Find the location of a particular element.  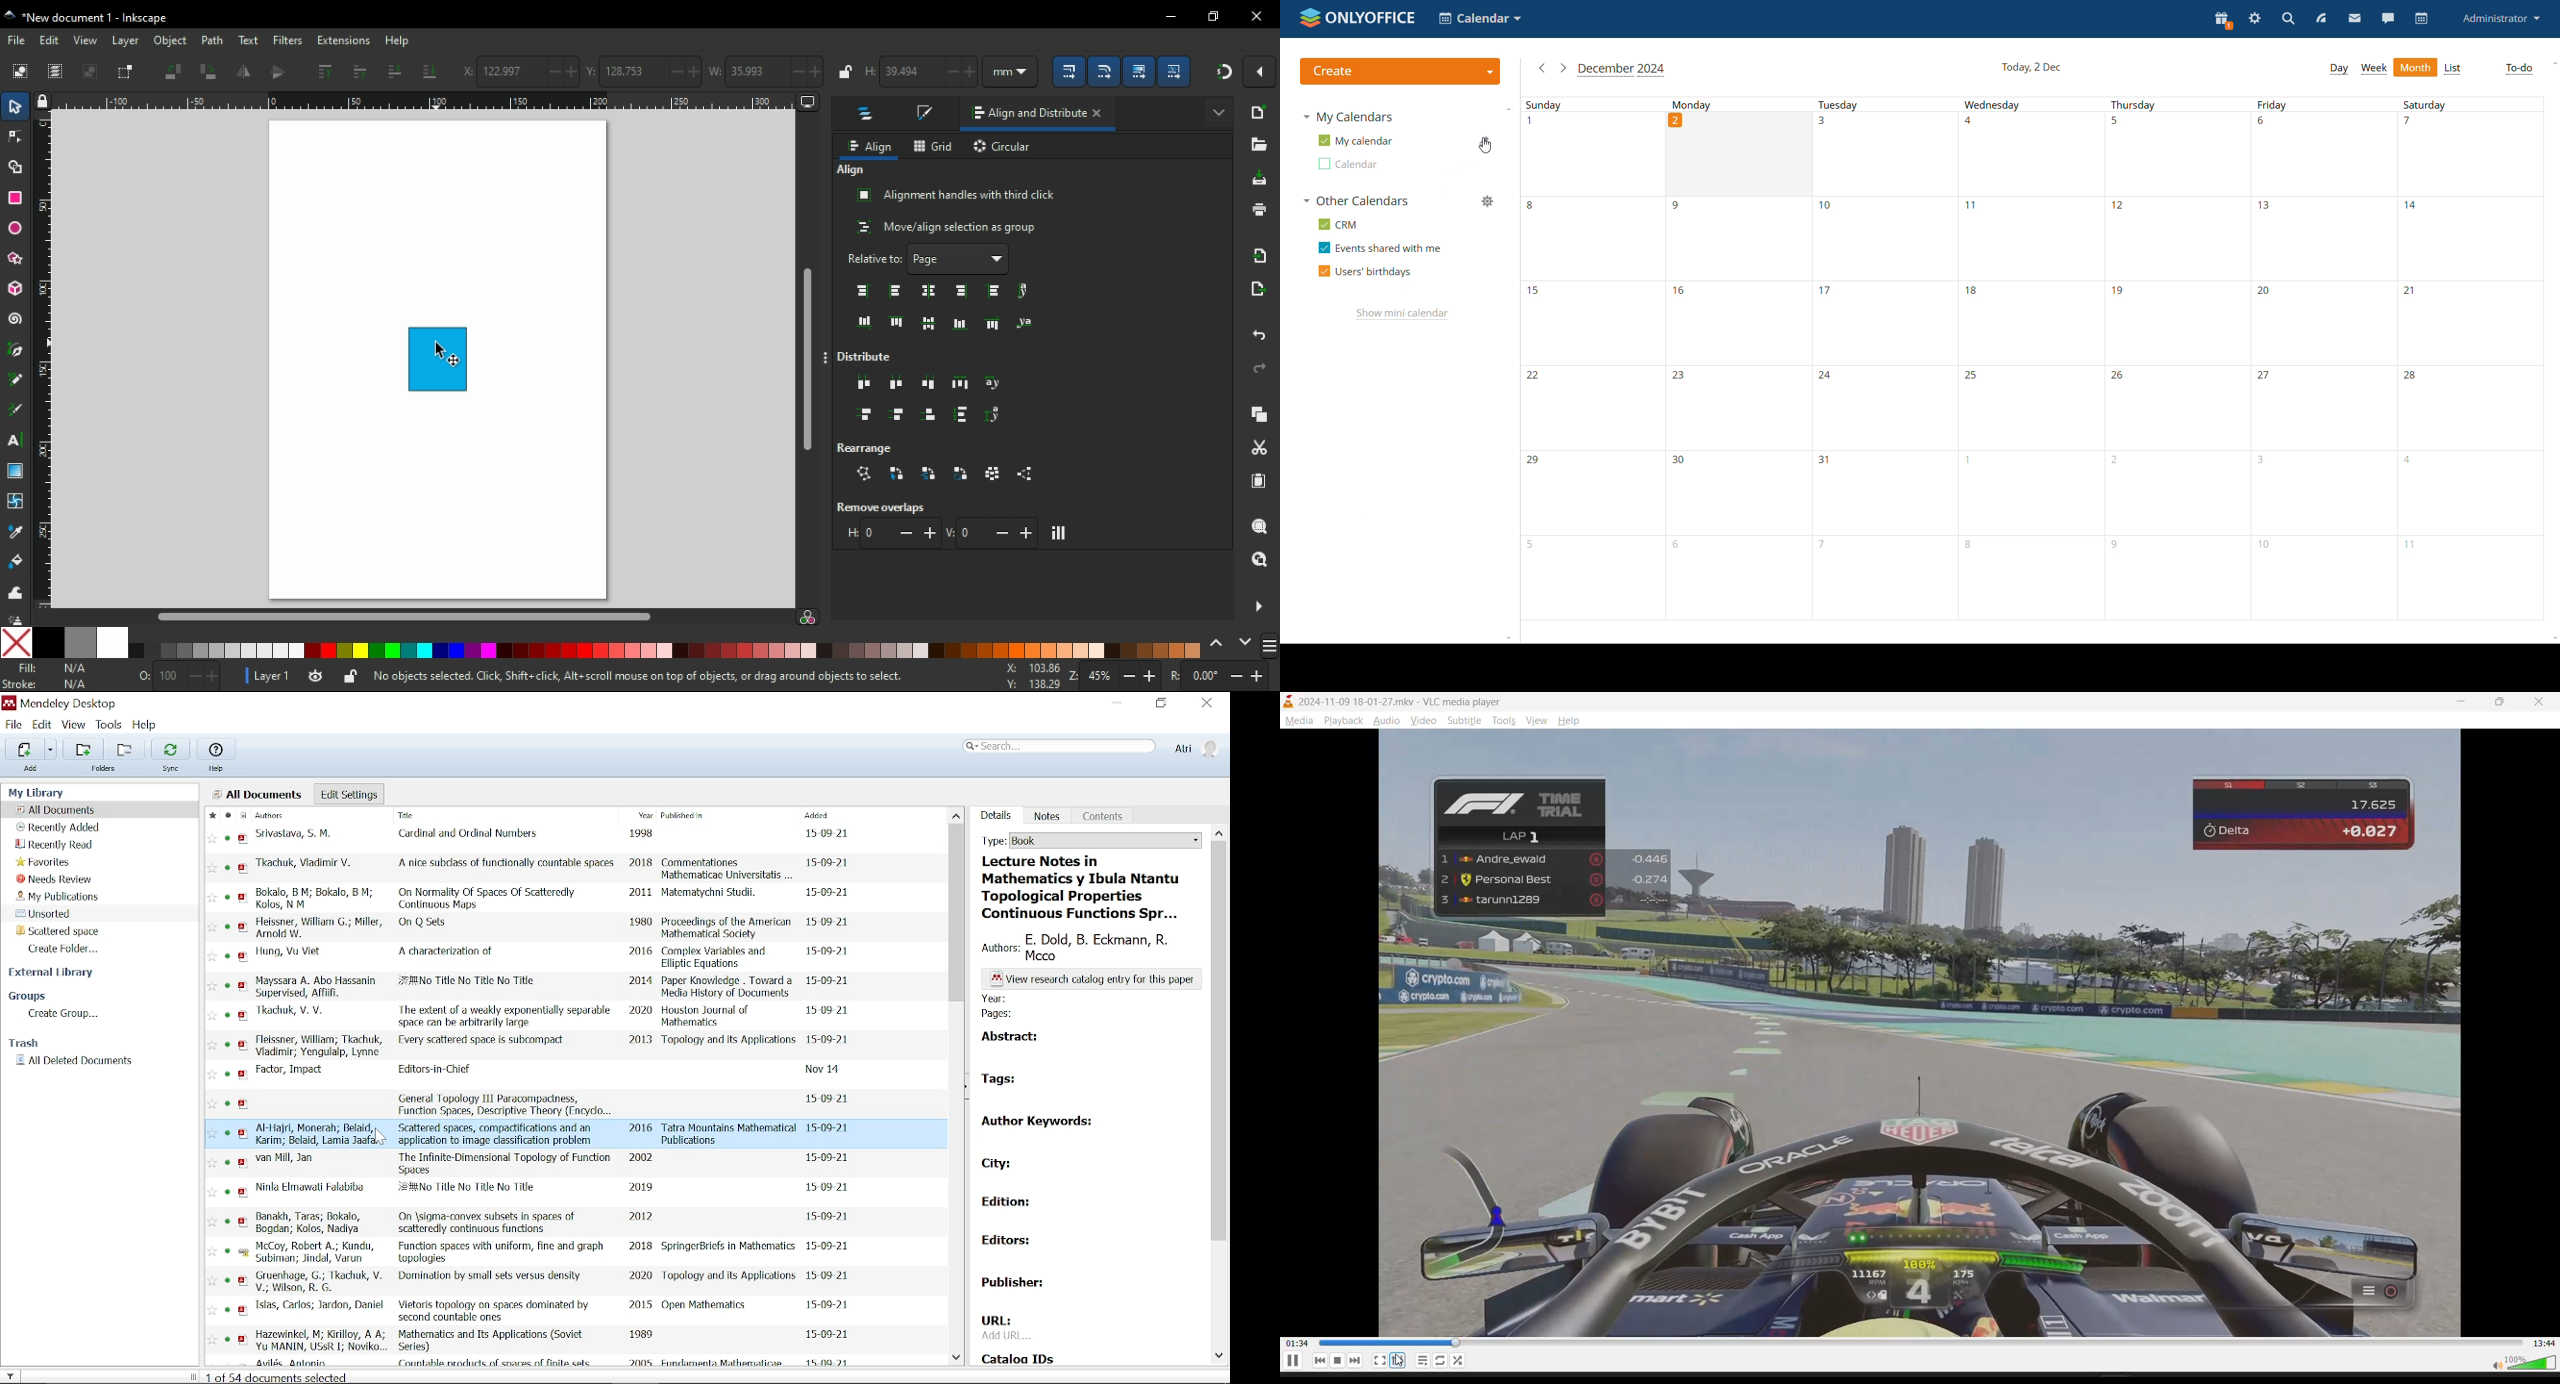

previous is located at coordinates (1218, 644).